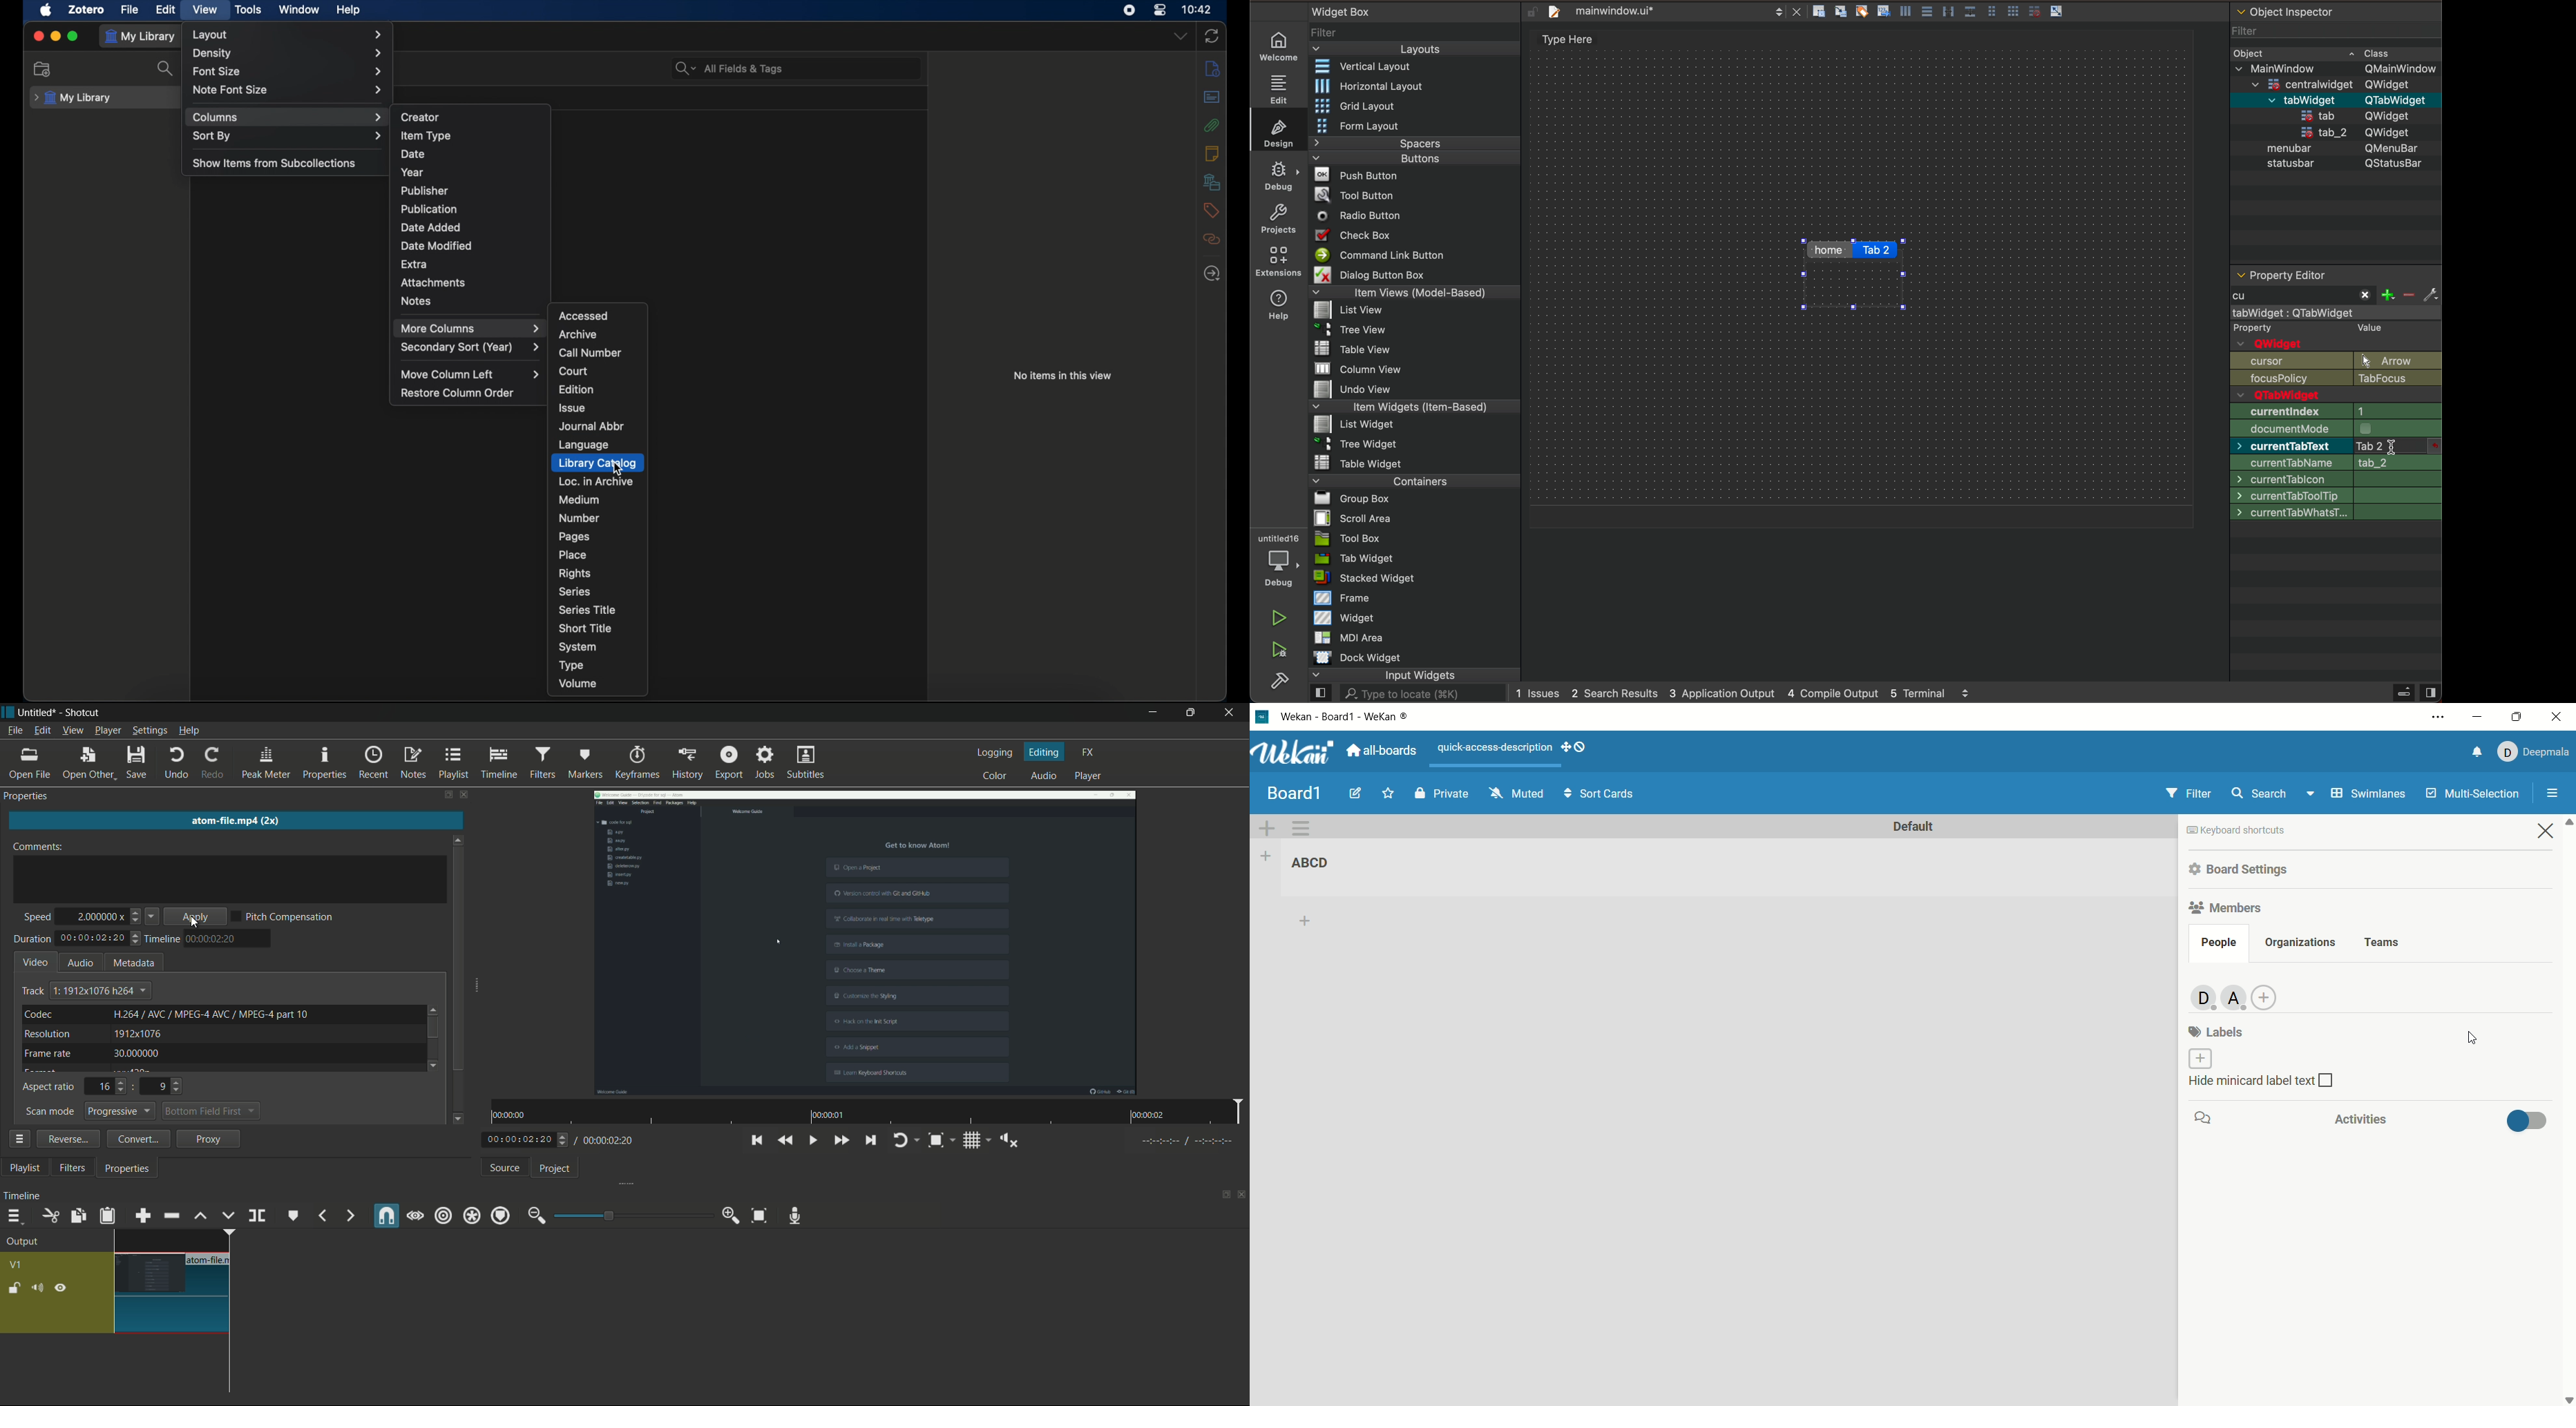 The image size is (2576, 1428). What do you see at coordinates (2553, 794) in the screenshot?
I see `open/close sidebar` at bounding box center [2553, 794].